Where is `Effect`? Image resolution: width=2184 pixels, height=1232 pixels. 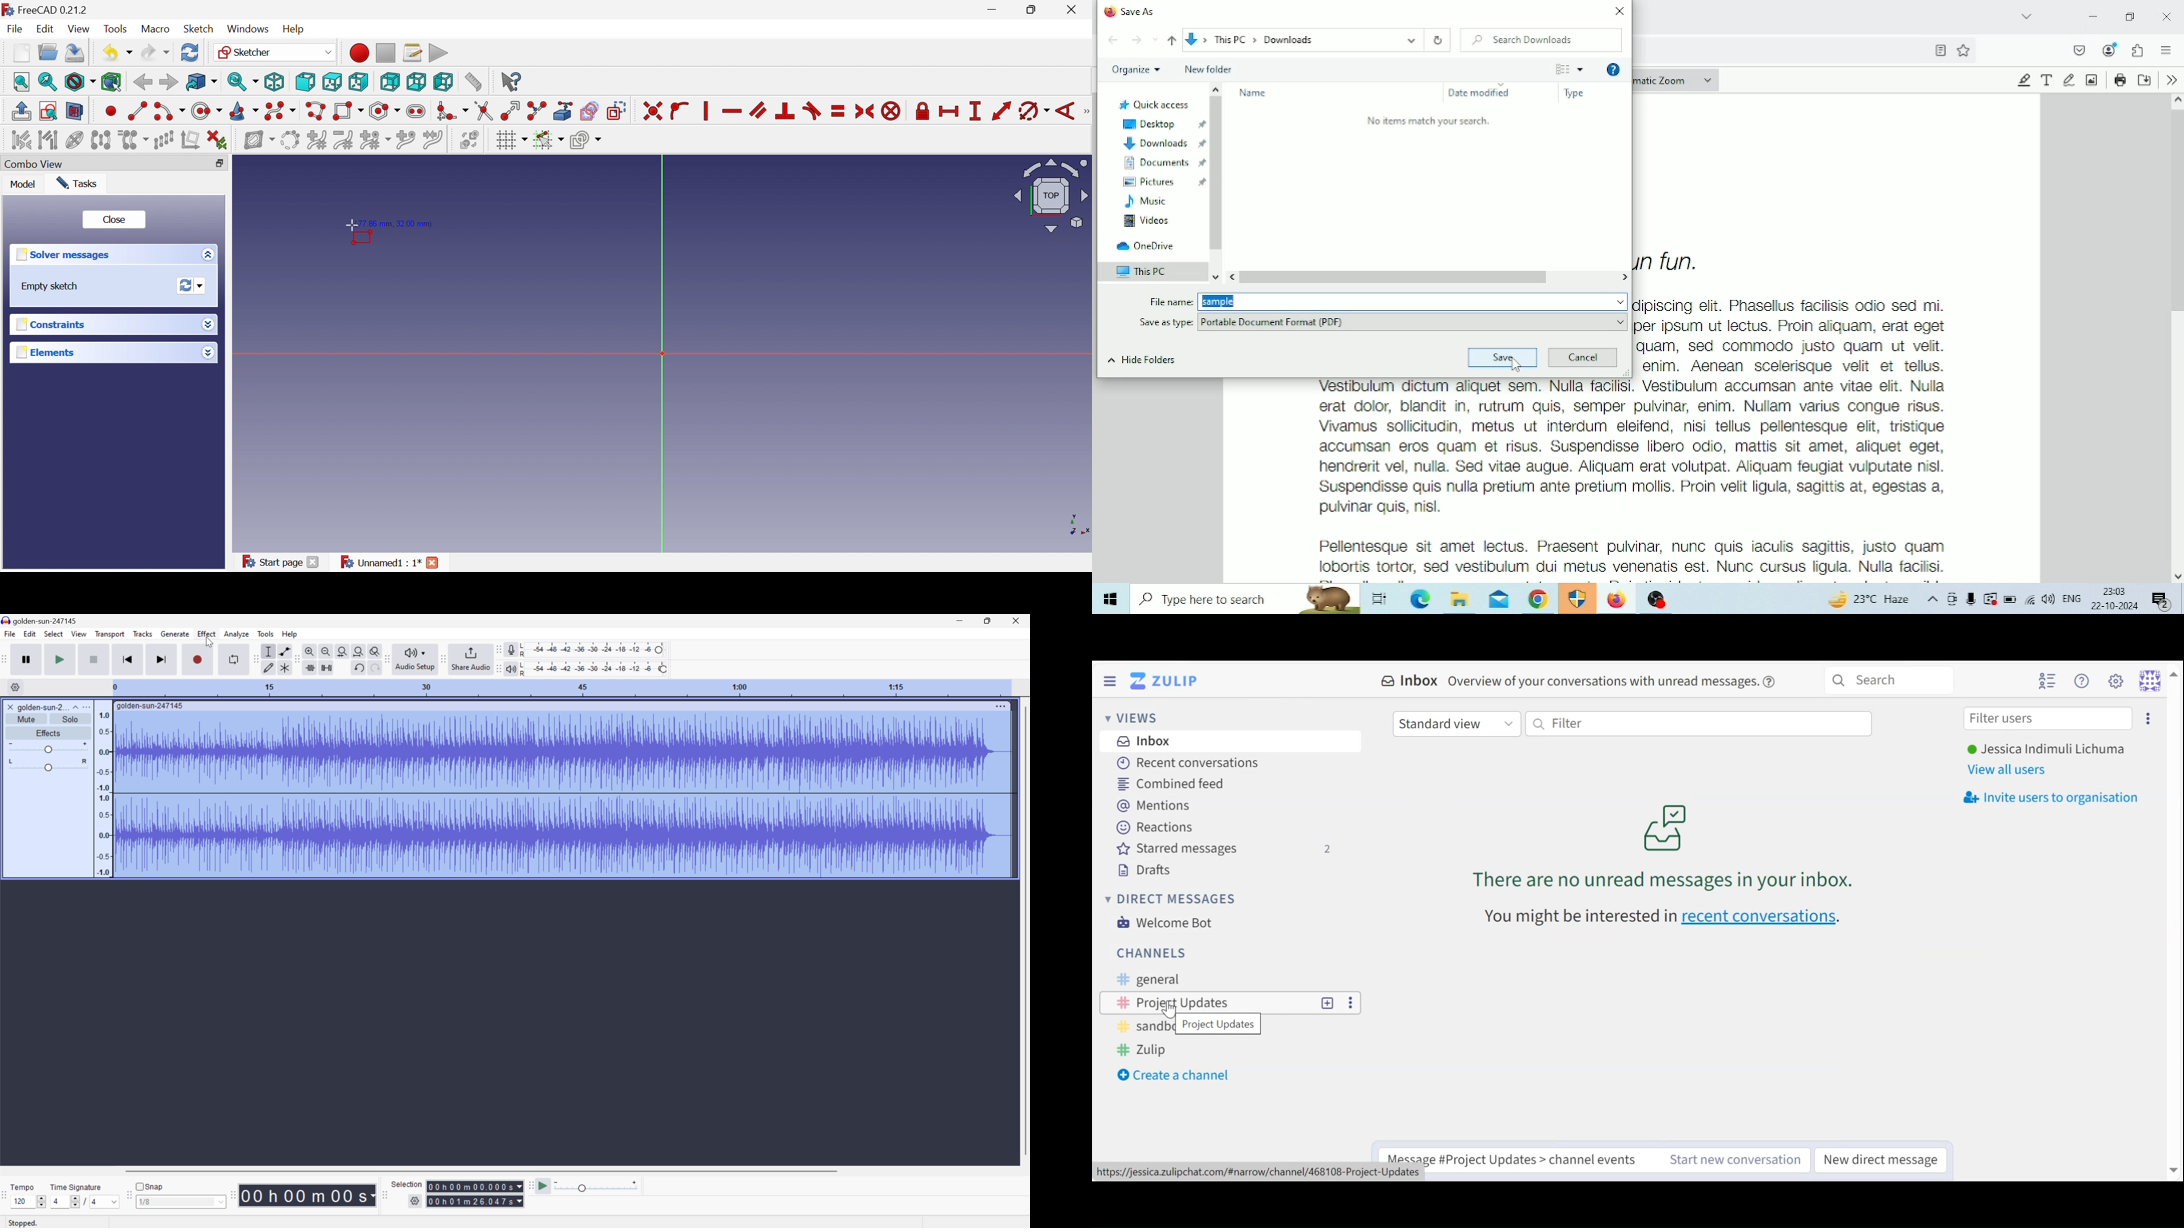
Effect is located at coordinates (207, 634).